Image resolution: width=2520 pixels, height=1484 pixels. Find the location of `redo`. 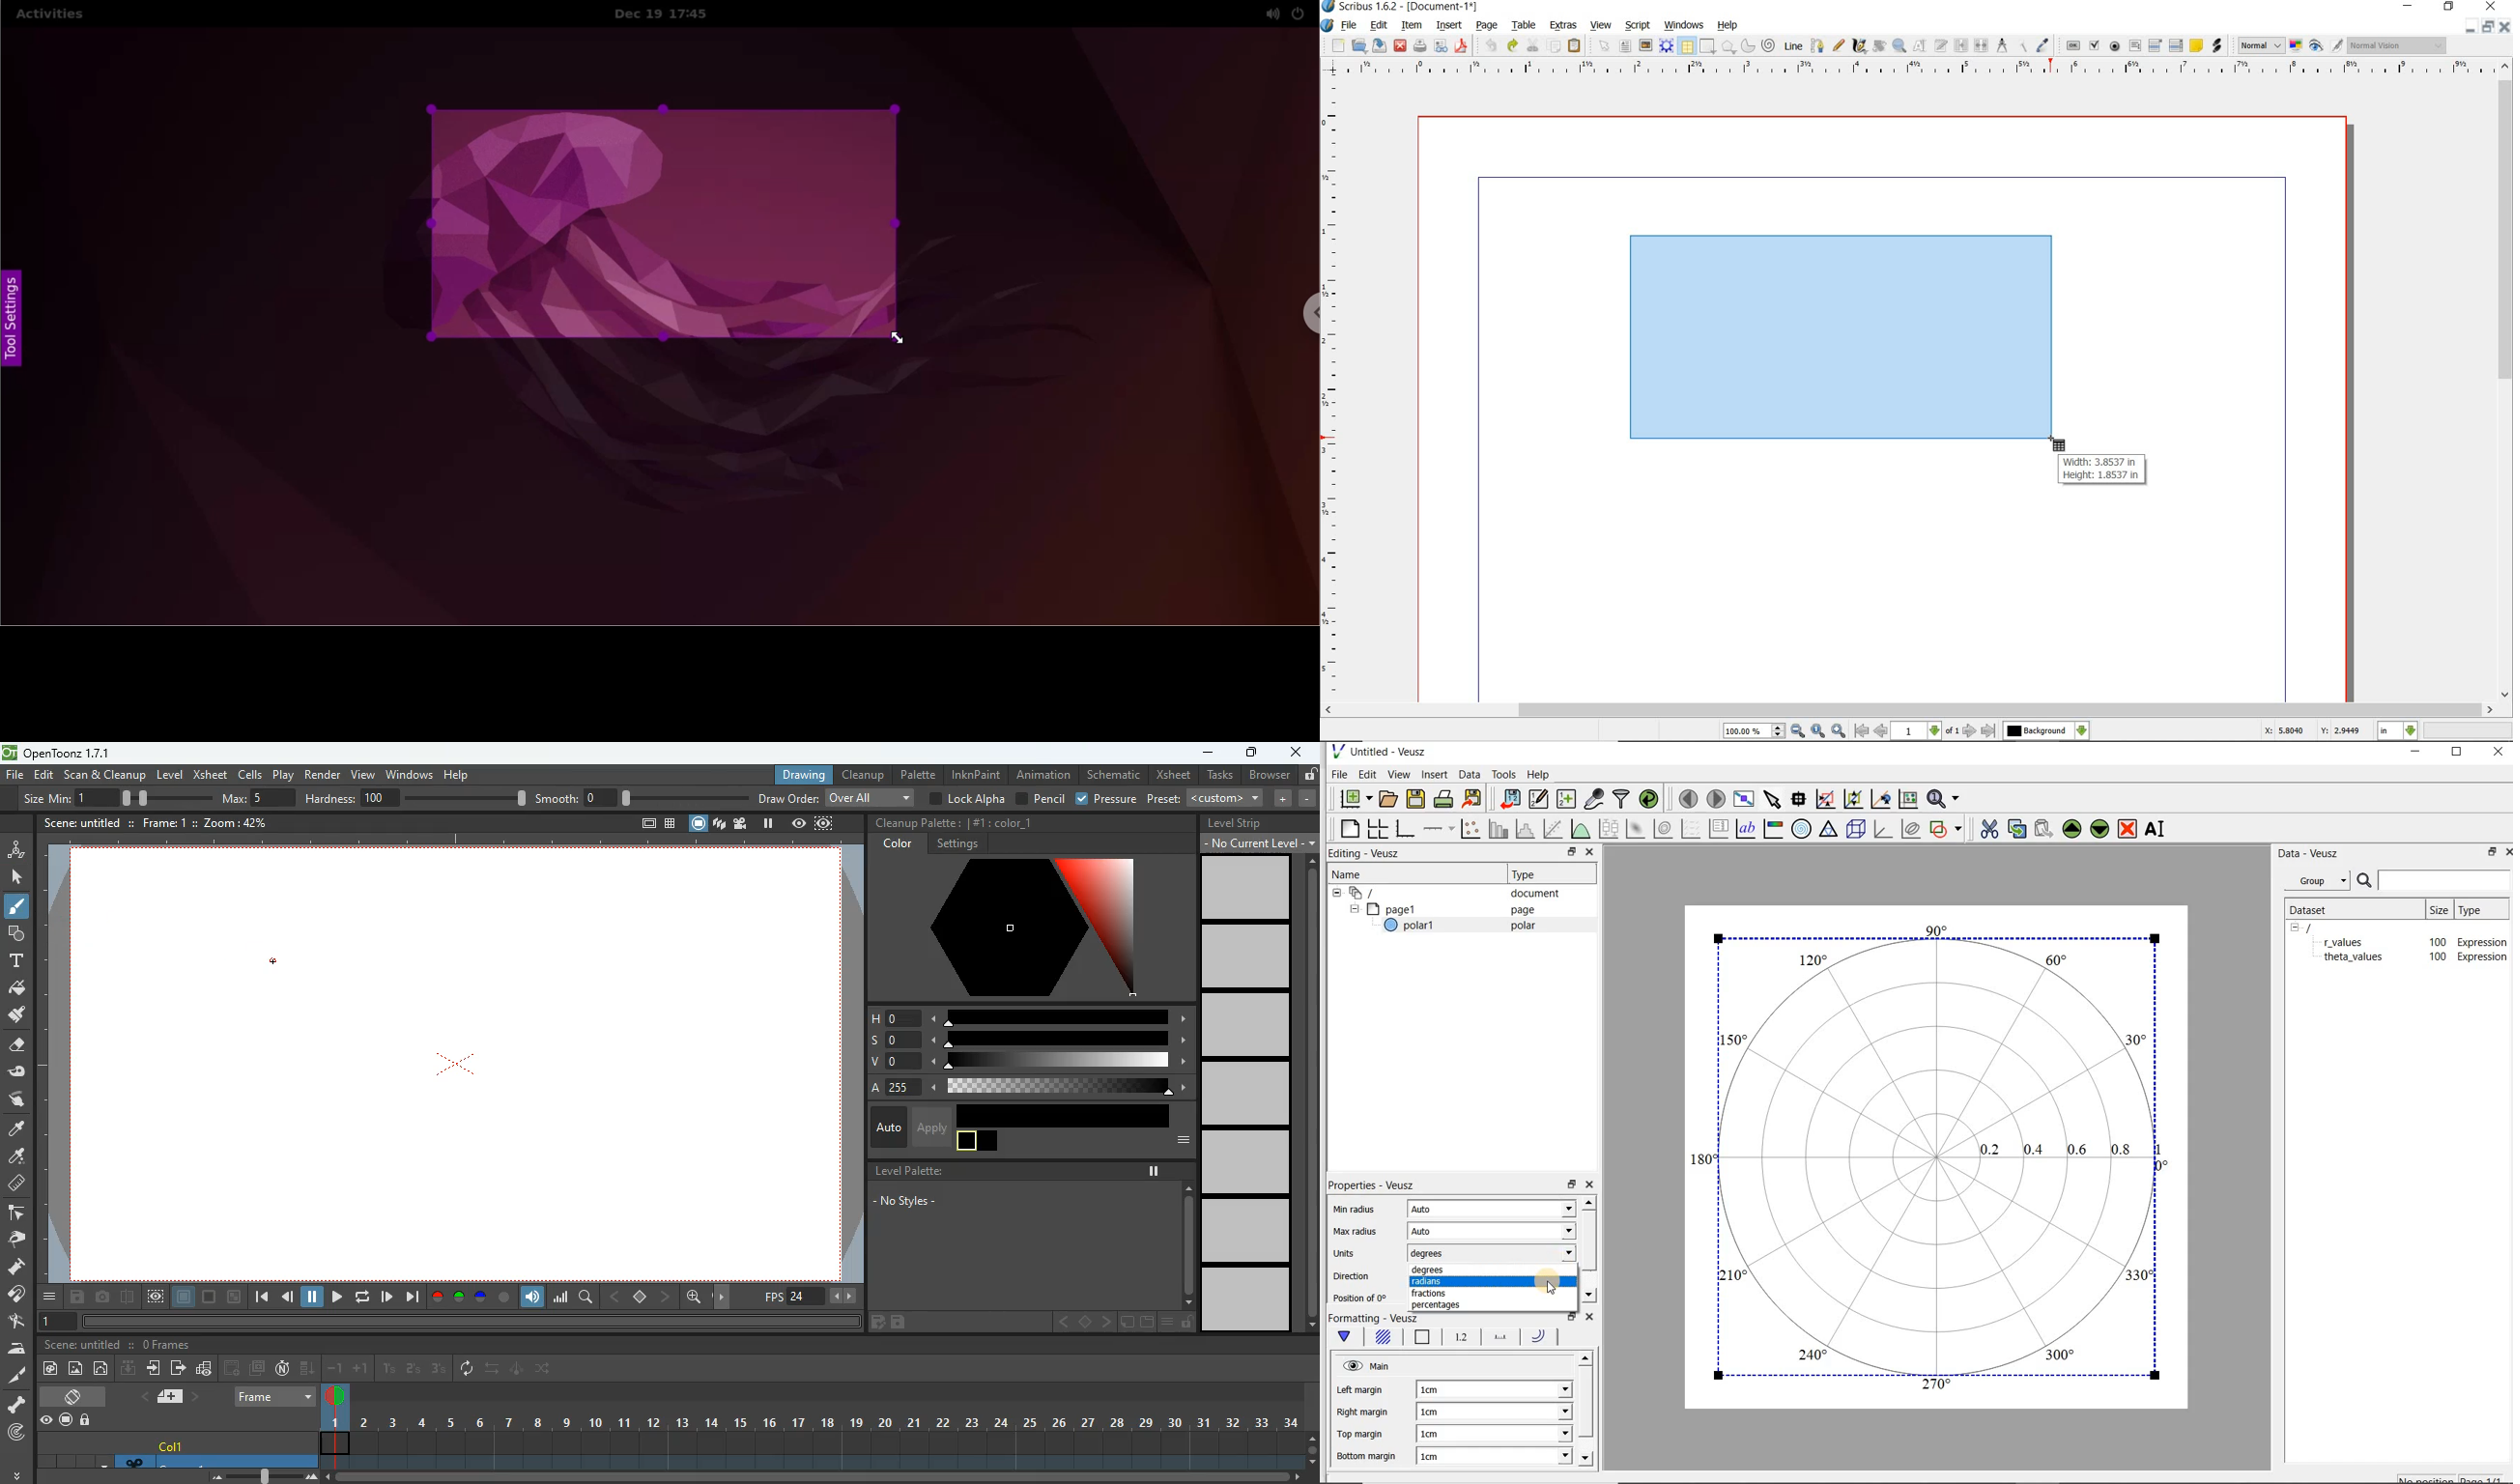

redo is located at coordinates (1512, 45).